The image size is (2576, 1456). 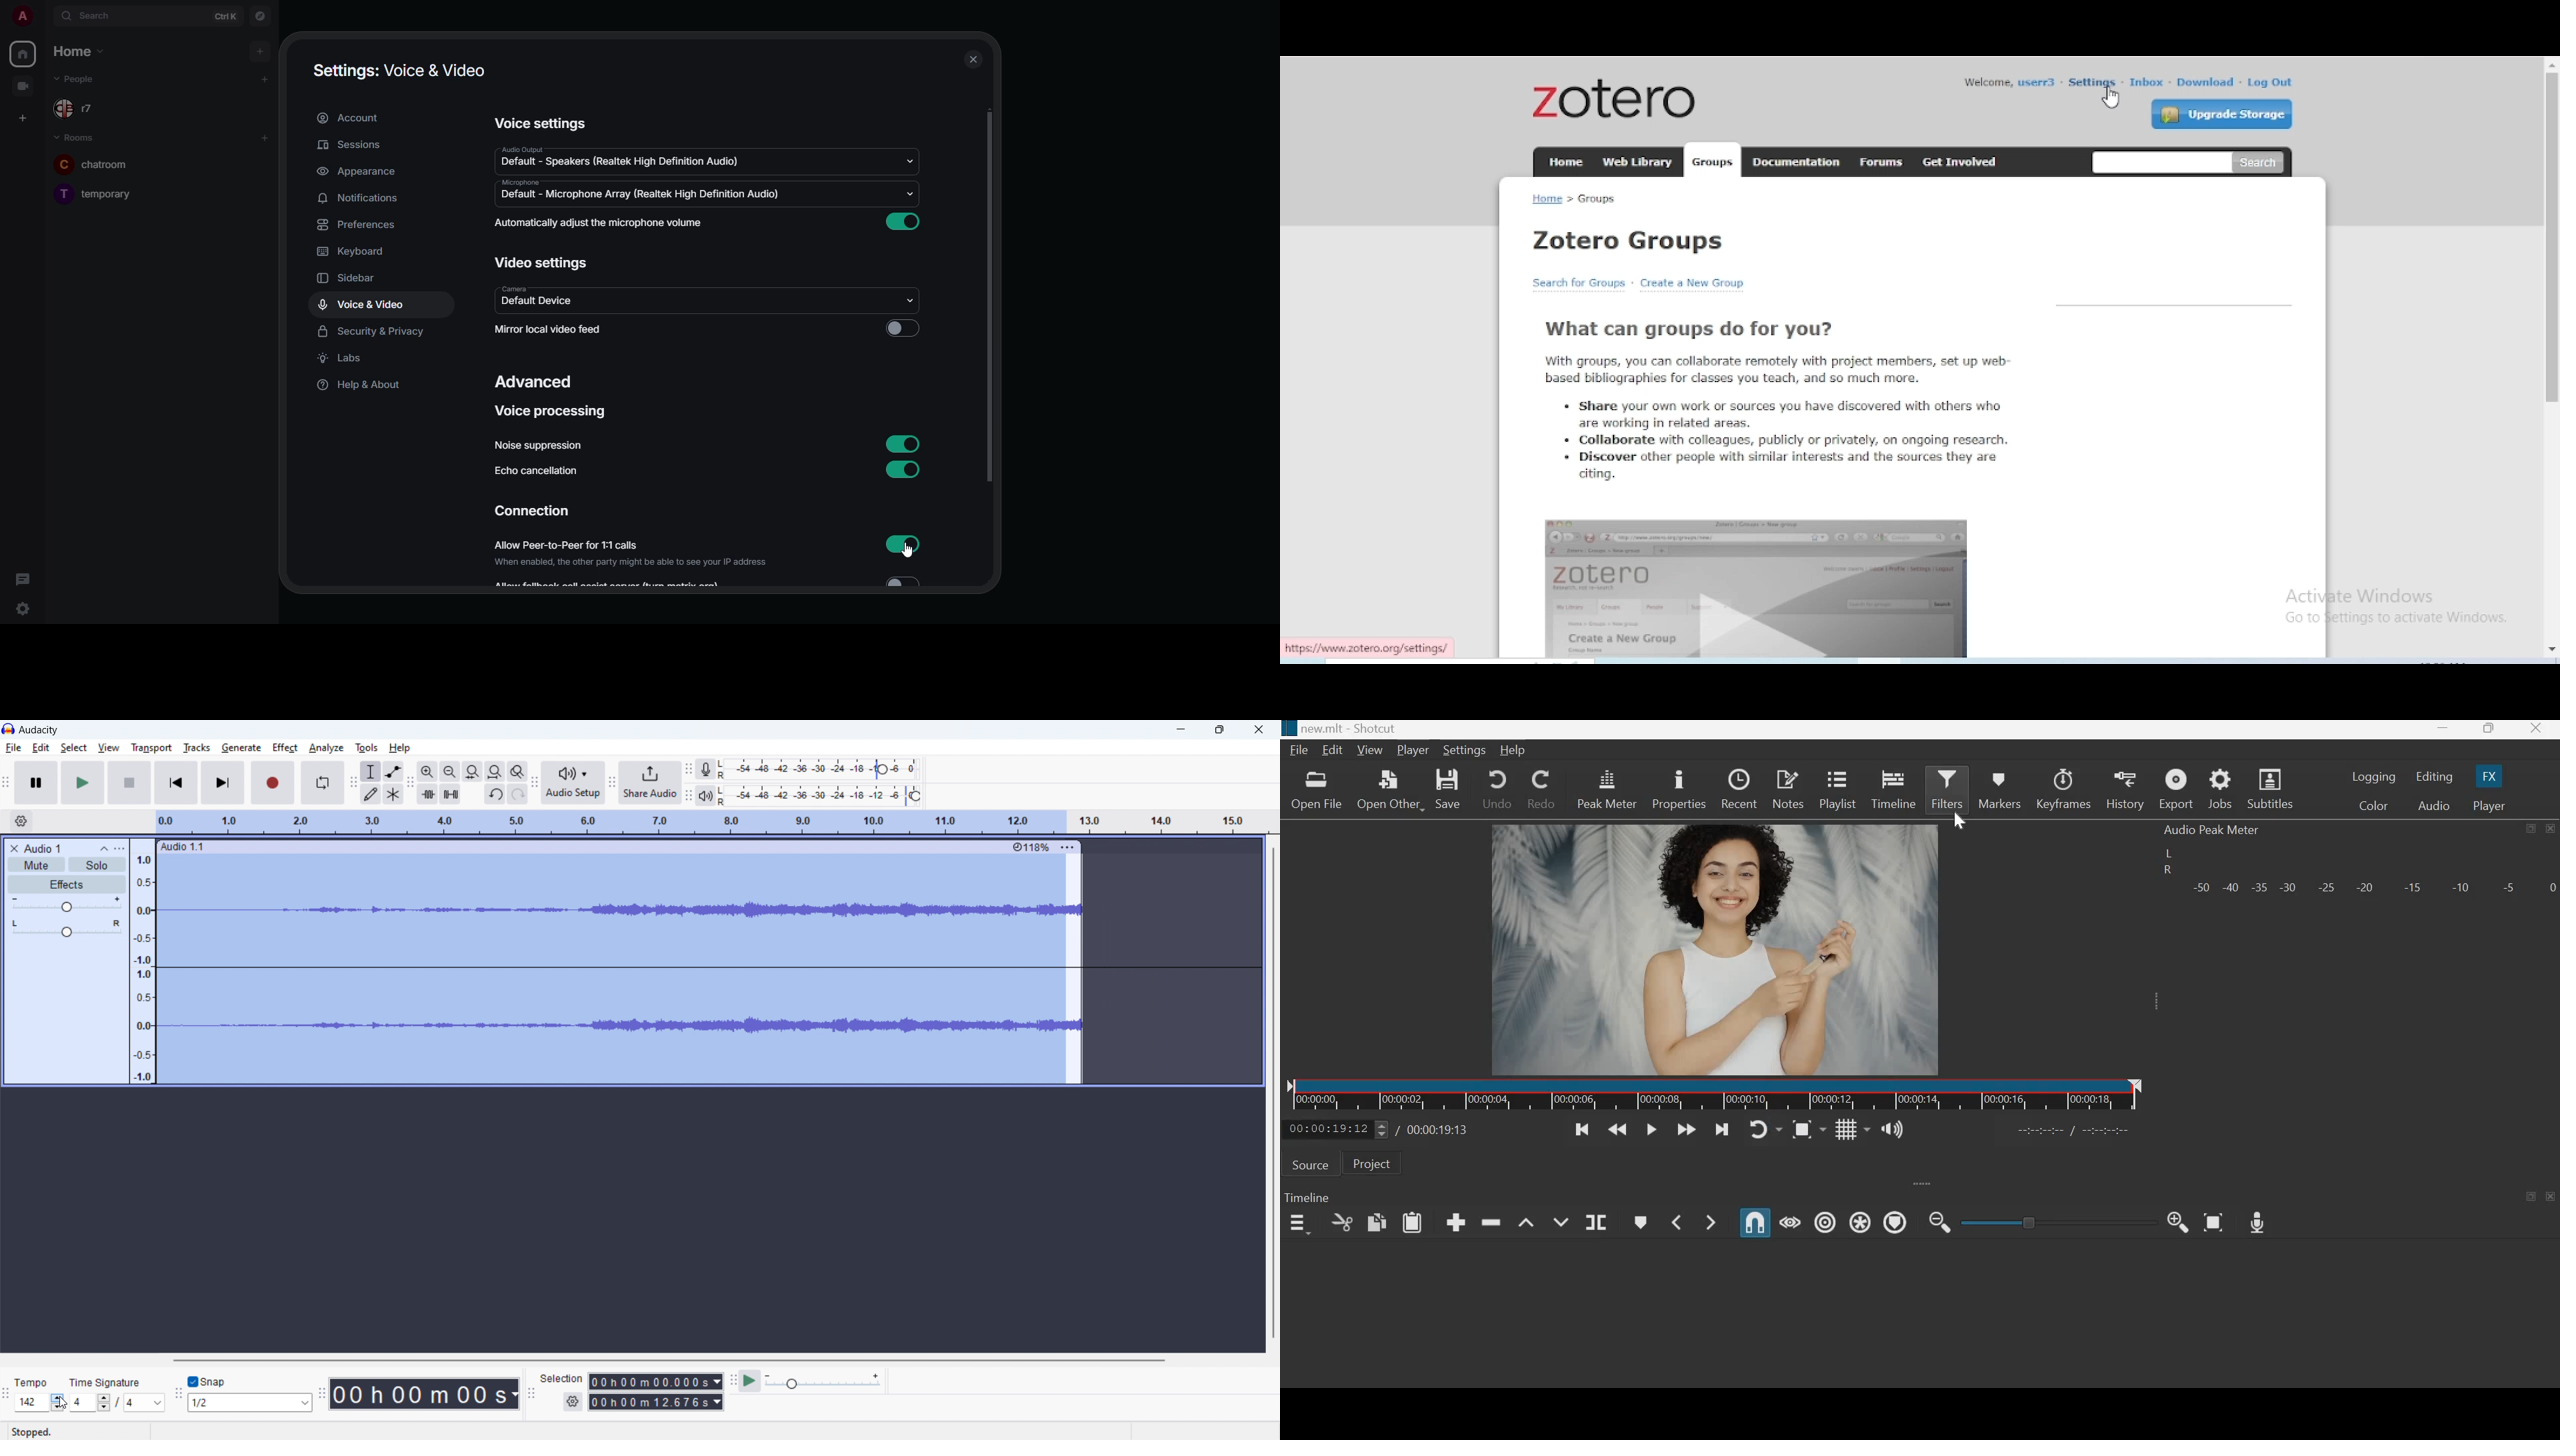 I want to click on snapping toolbar, so click(x=177, y=1393).